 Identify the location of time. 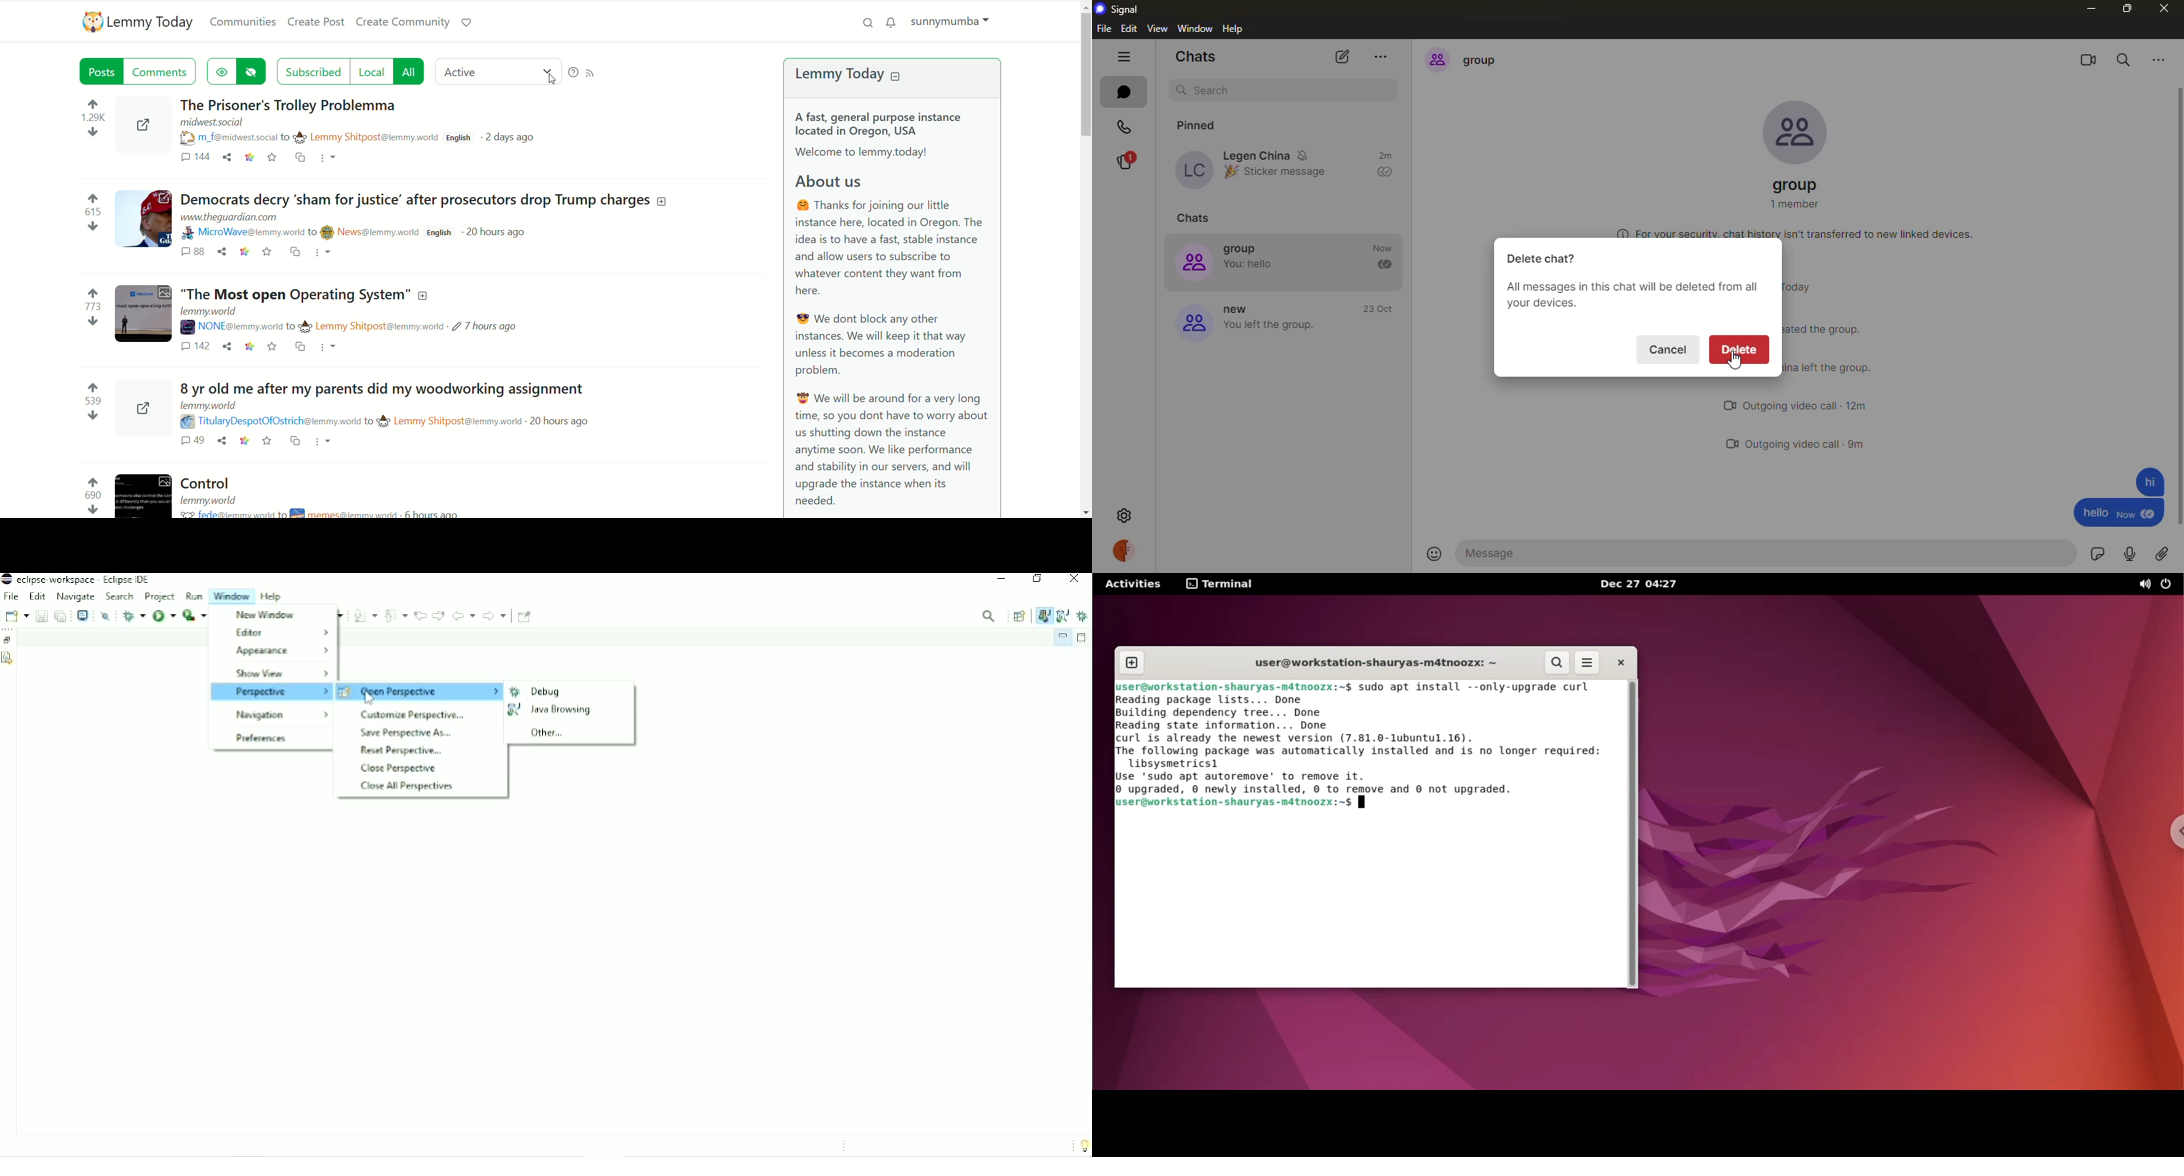
(1385, 156).